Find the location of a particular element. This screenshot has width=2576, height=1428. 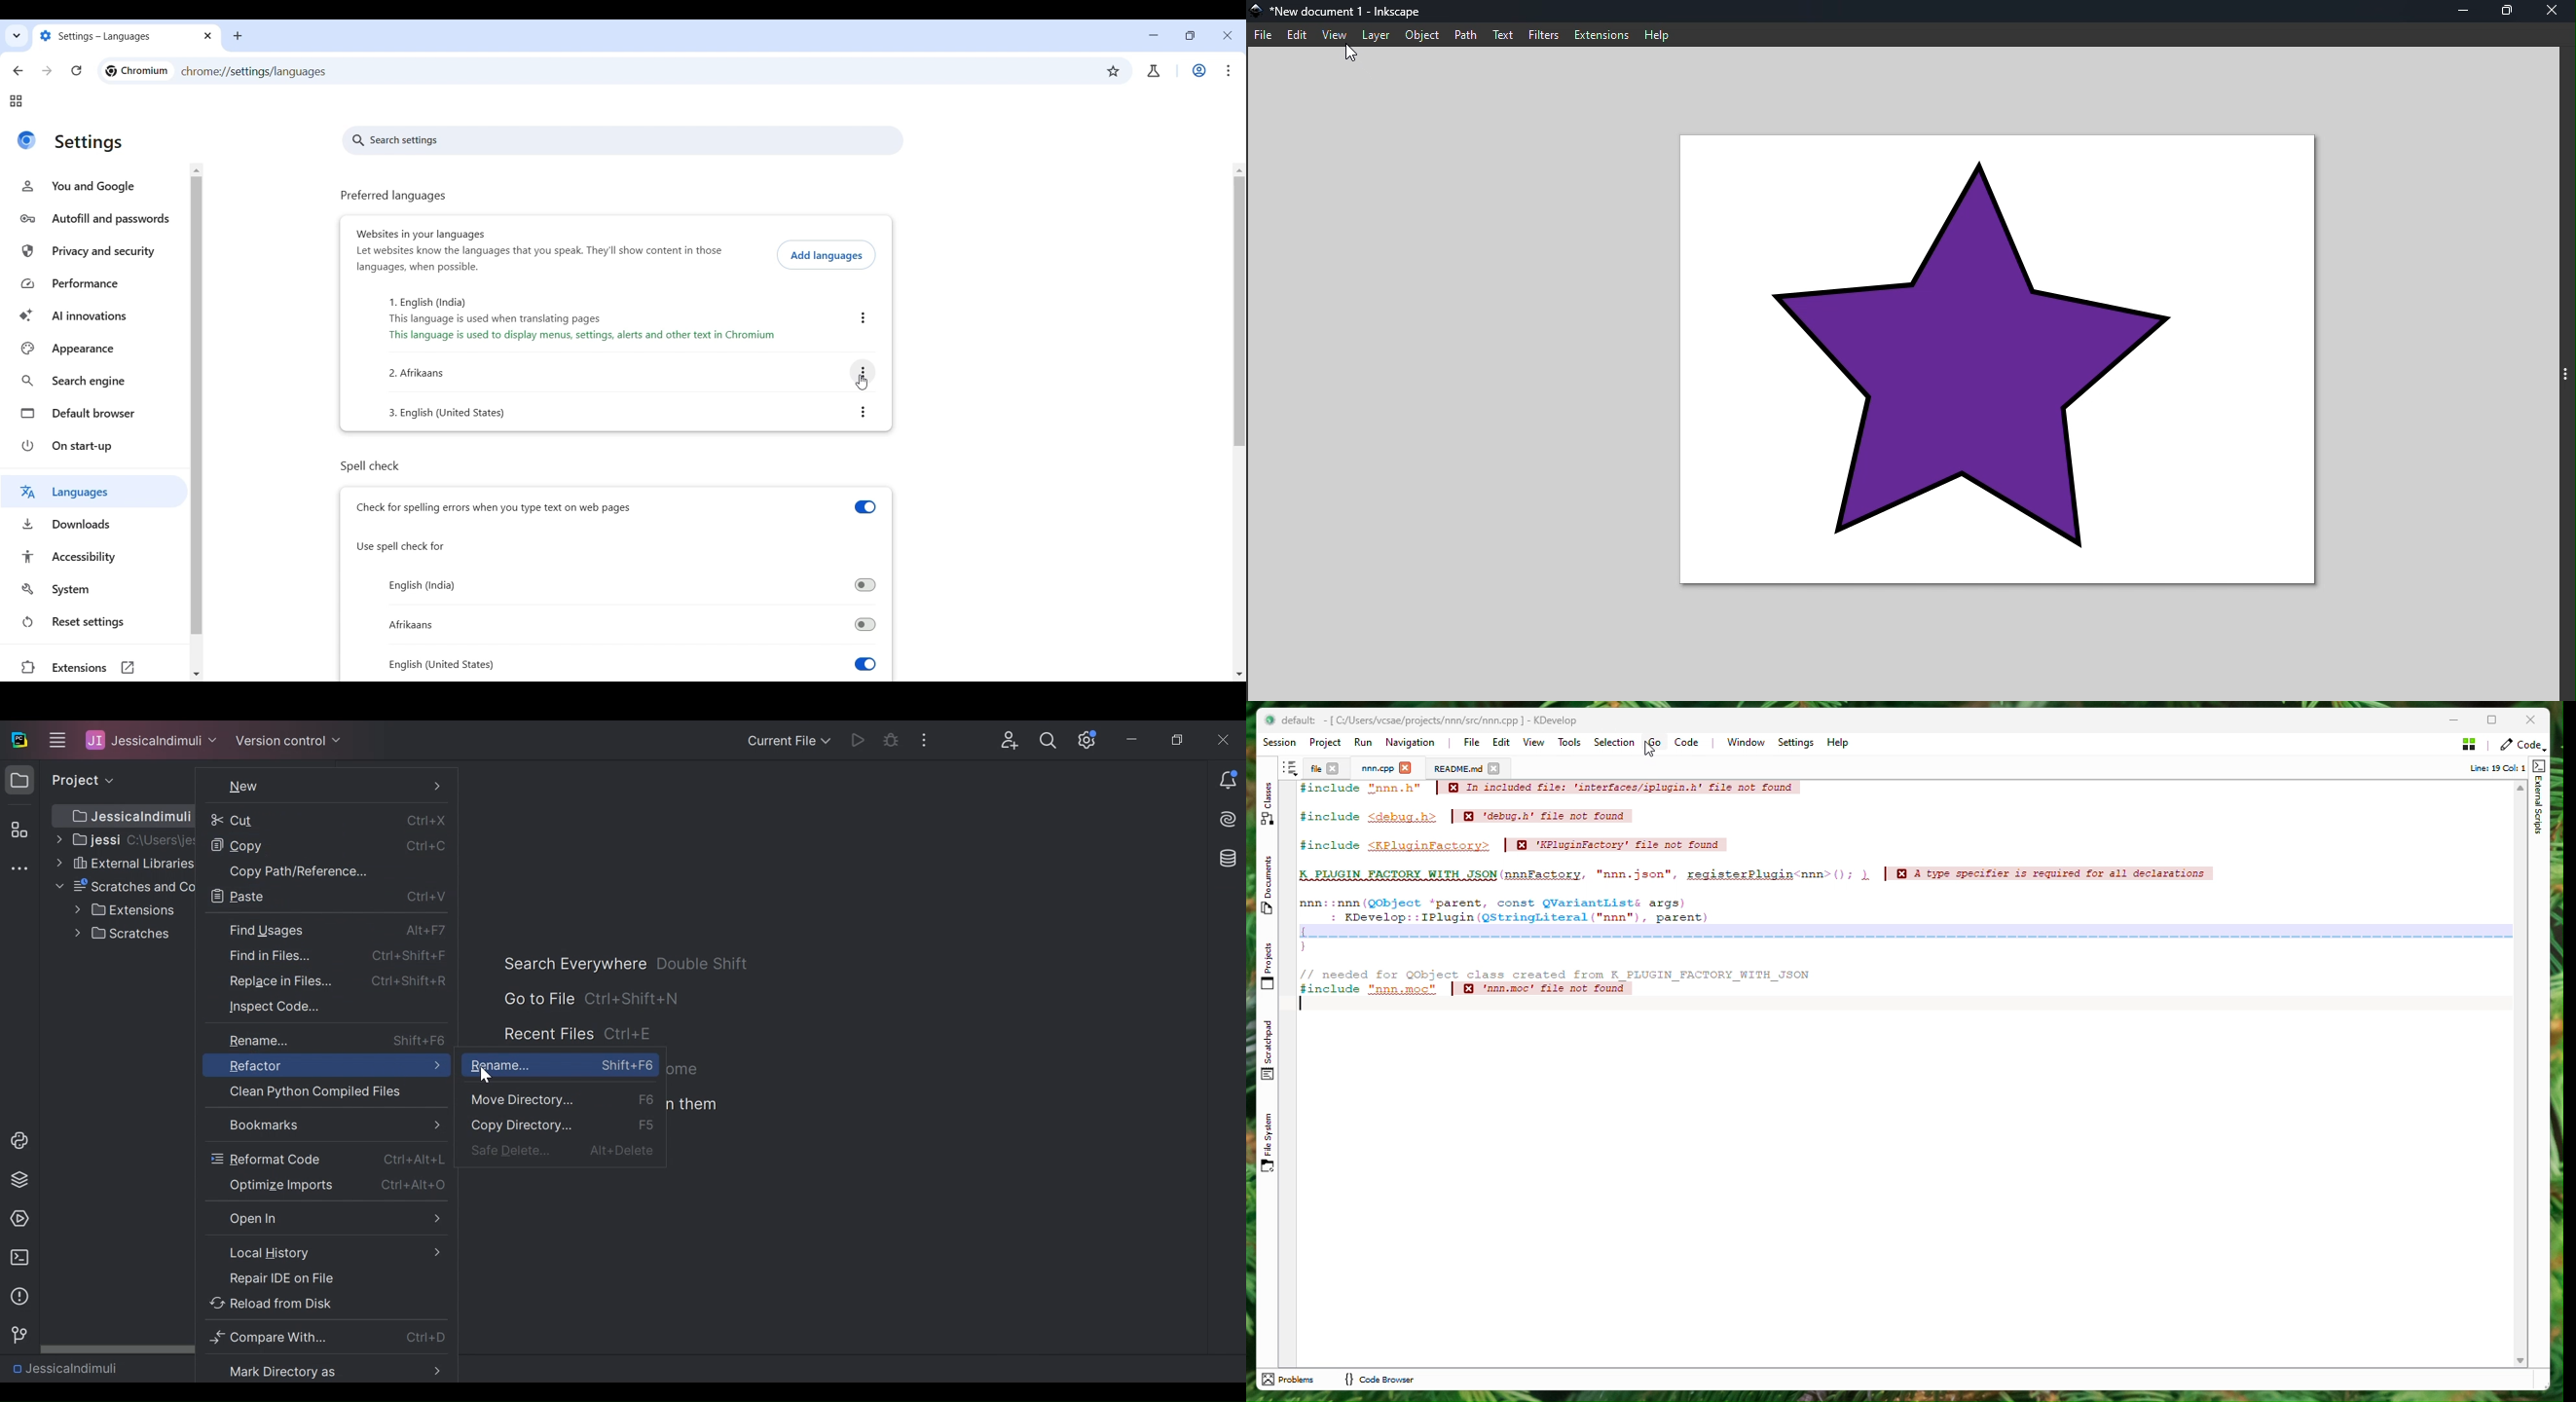

Version Control is located at coordinates (288, 739).